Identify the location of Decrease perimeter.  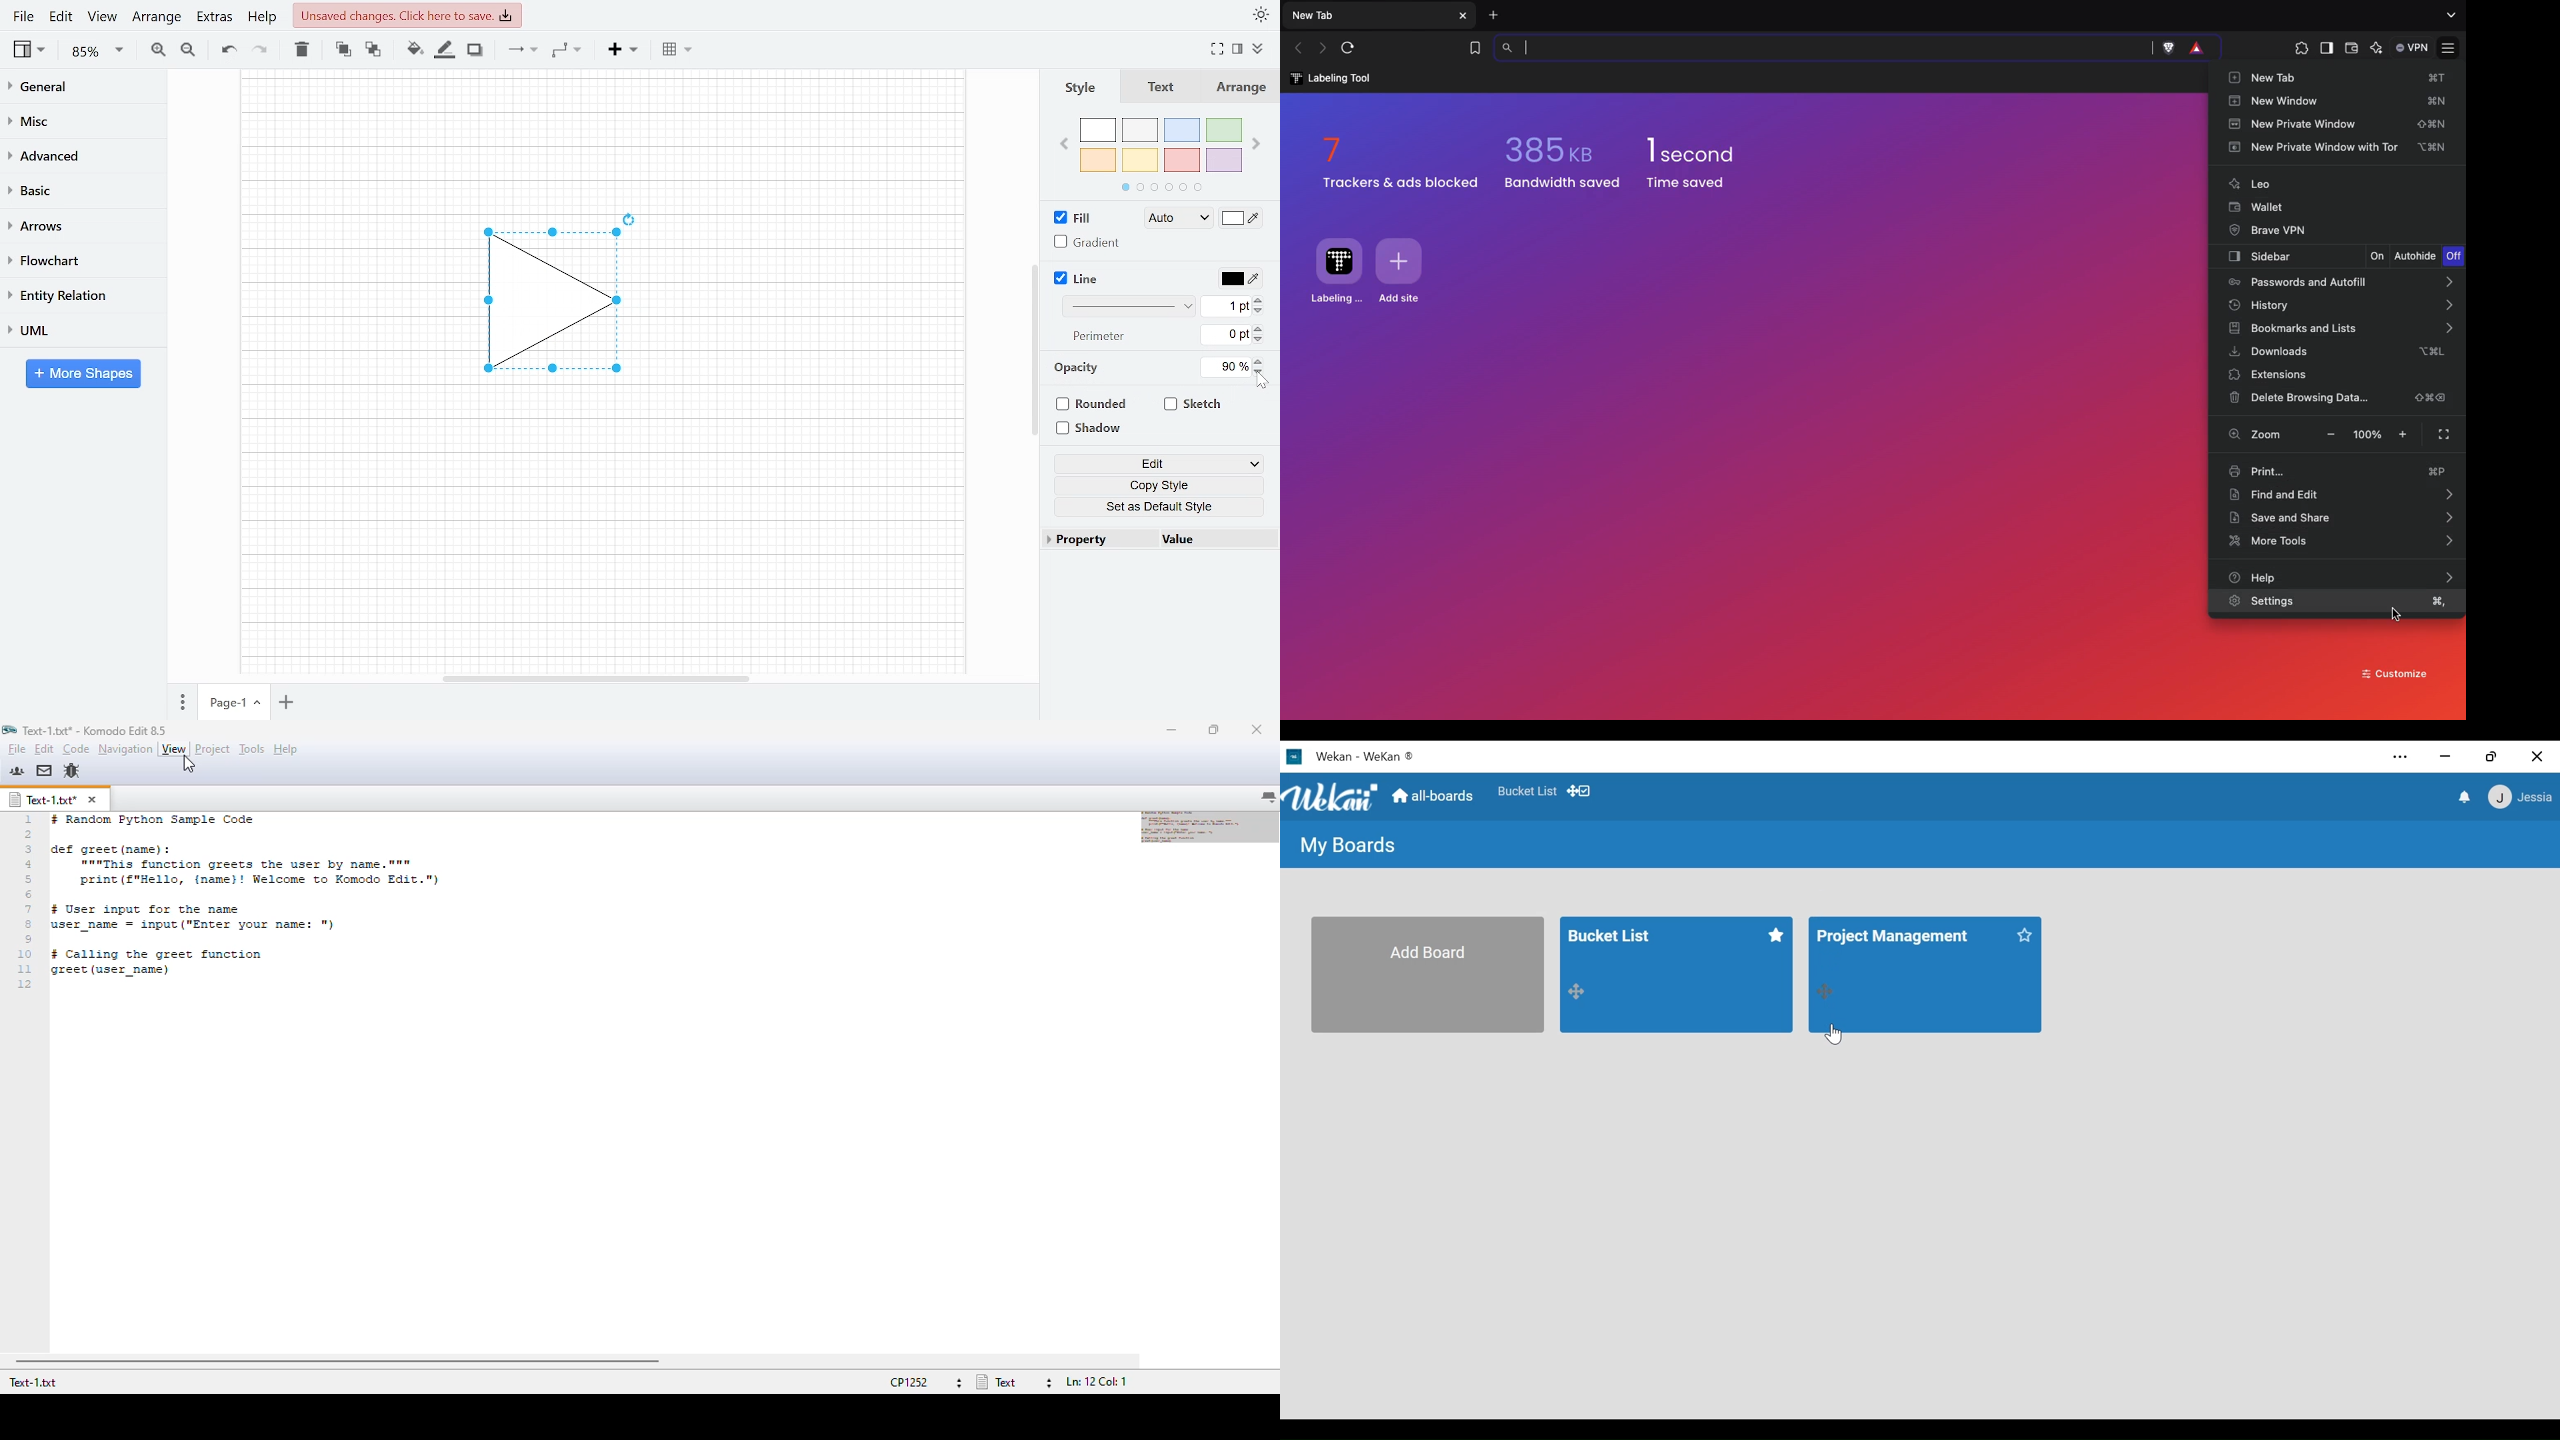
(1260, 341).